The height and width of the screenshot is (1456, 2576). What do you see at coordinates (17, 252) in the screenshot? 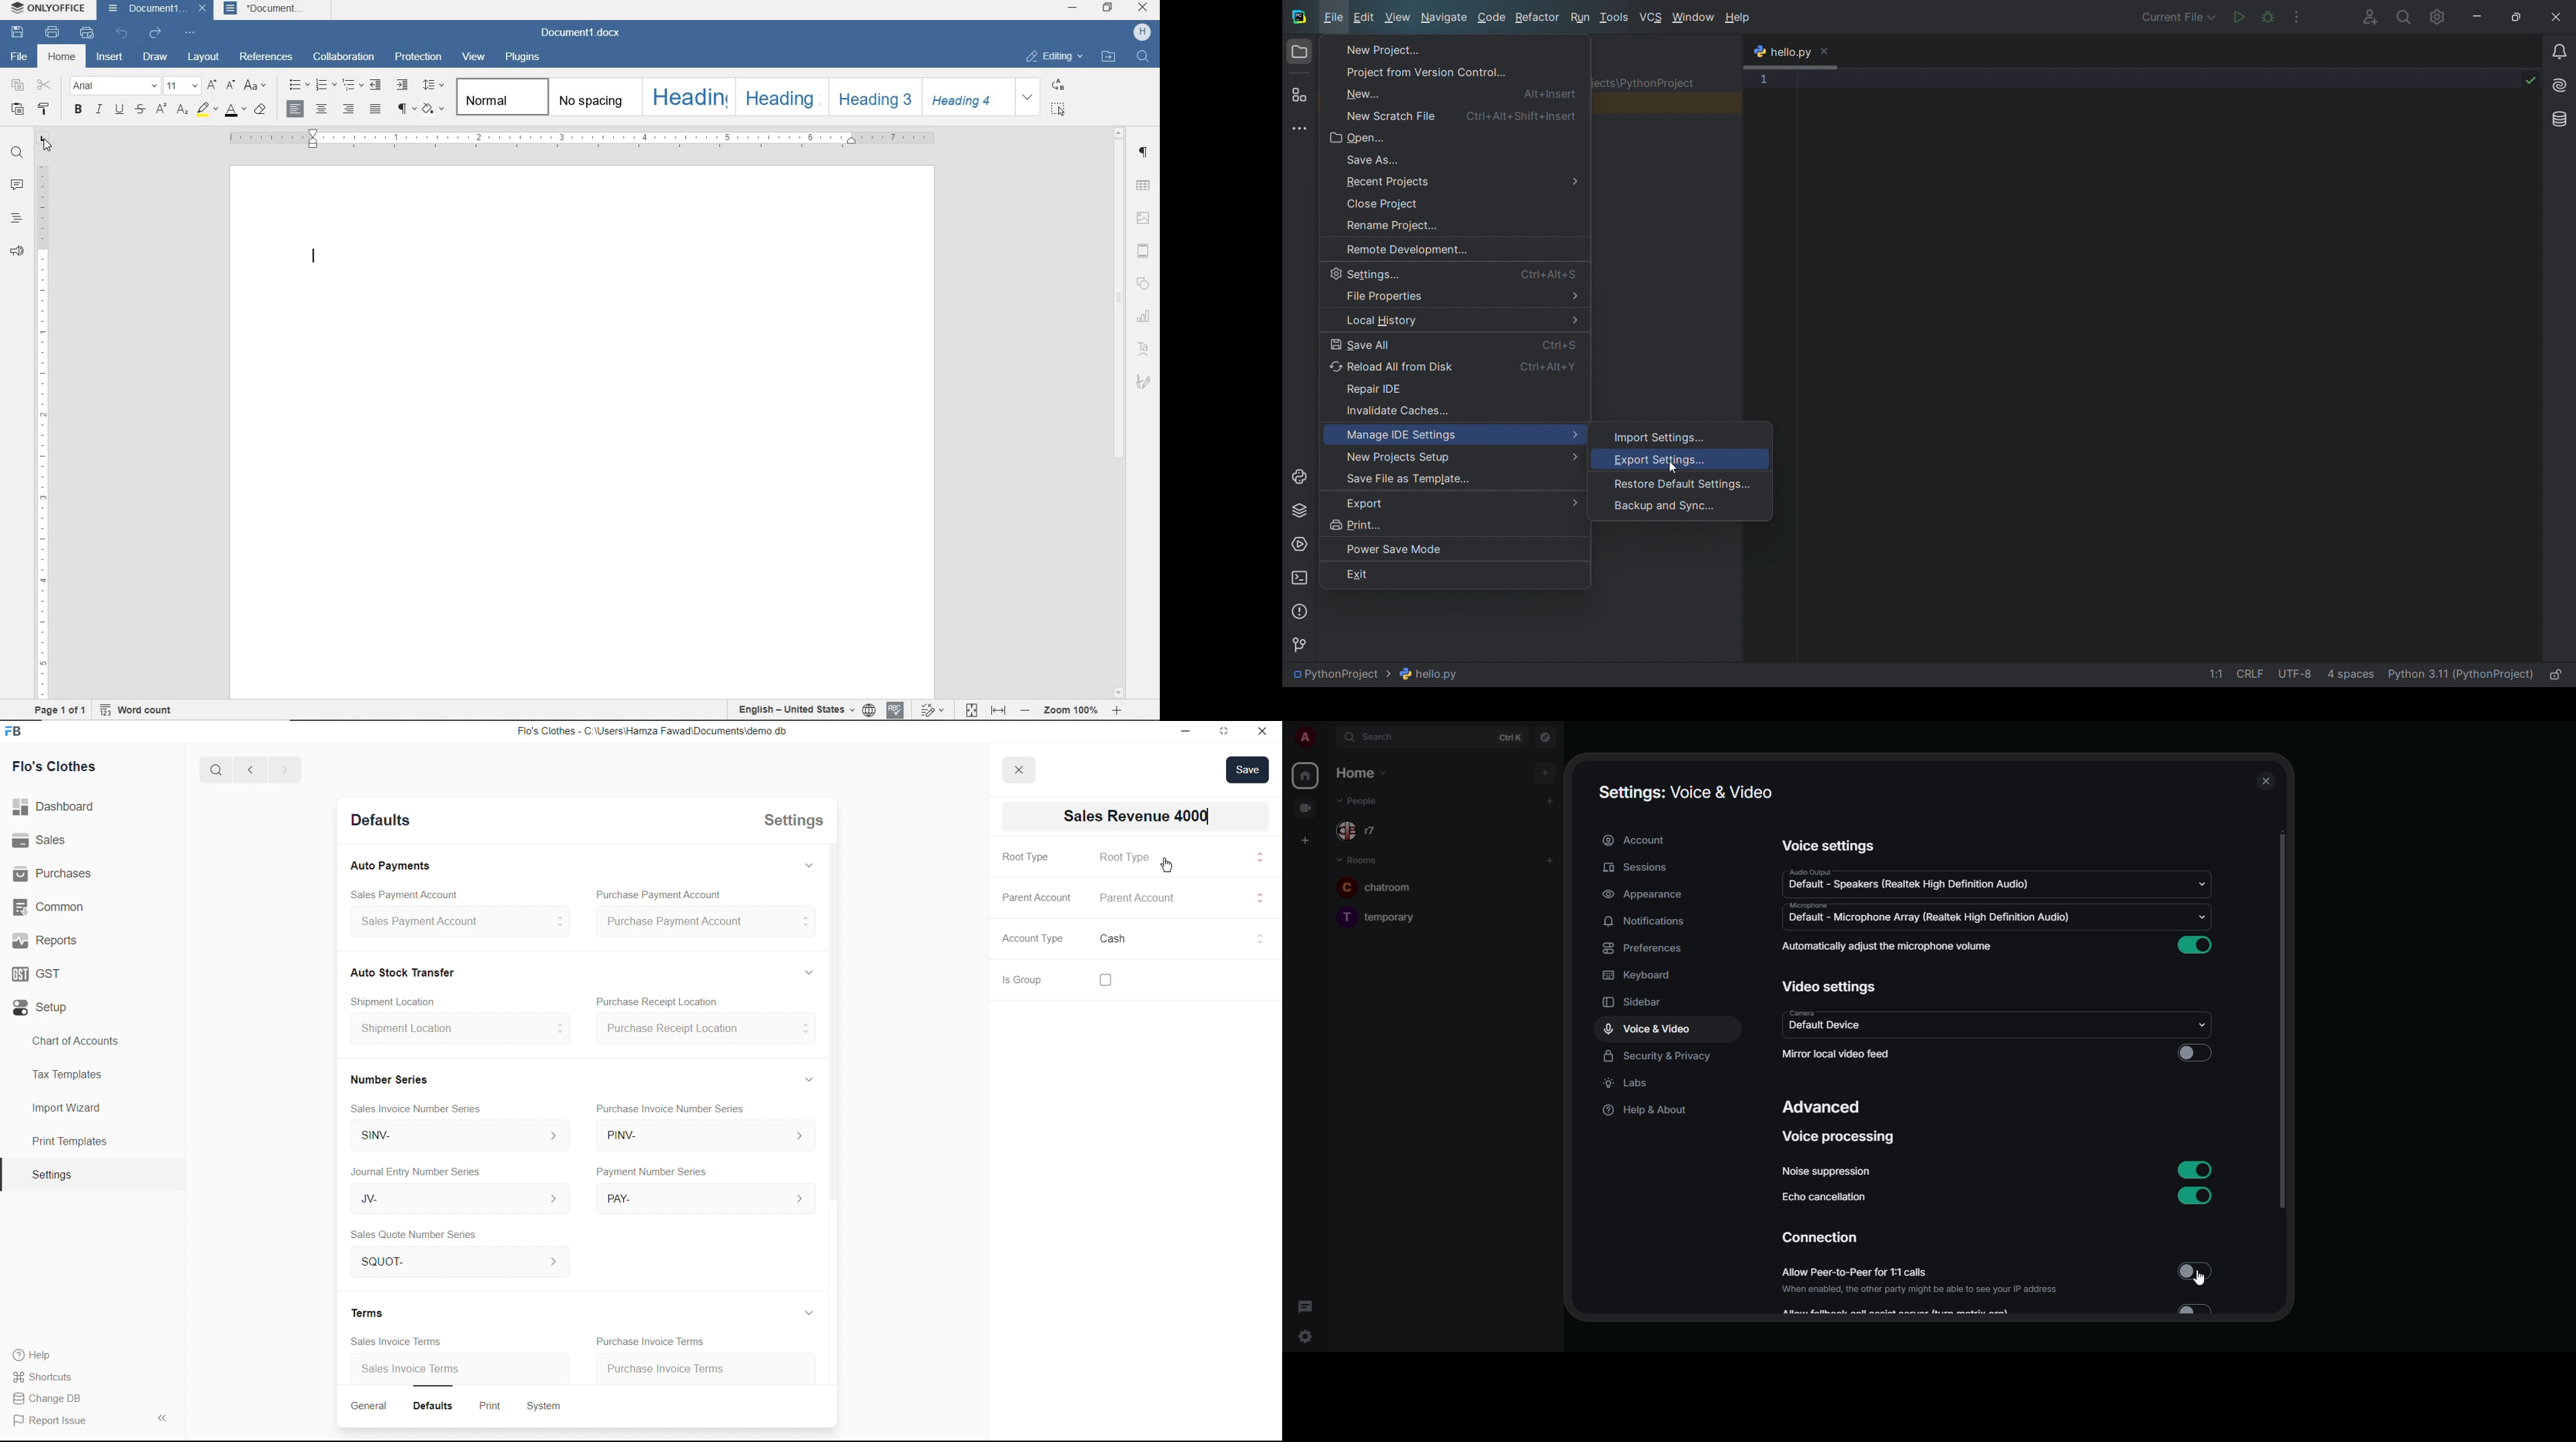
I see `FEEDBACK & SUPPORT` at bounding box center [17, 252].